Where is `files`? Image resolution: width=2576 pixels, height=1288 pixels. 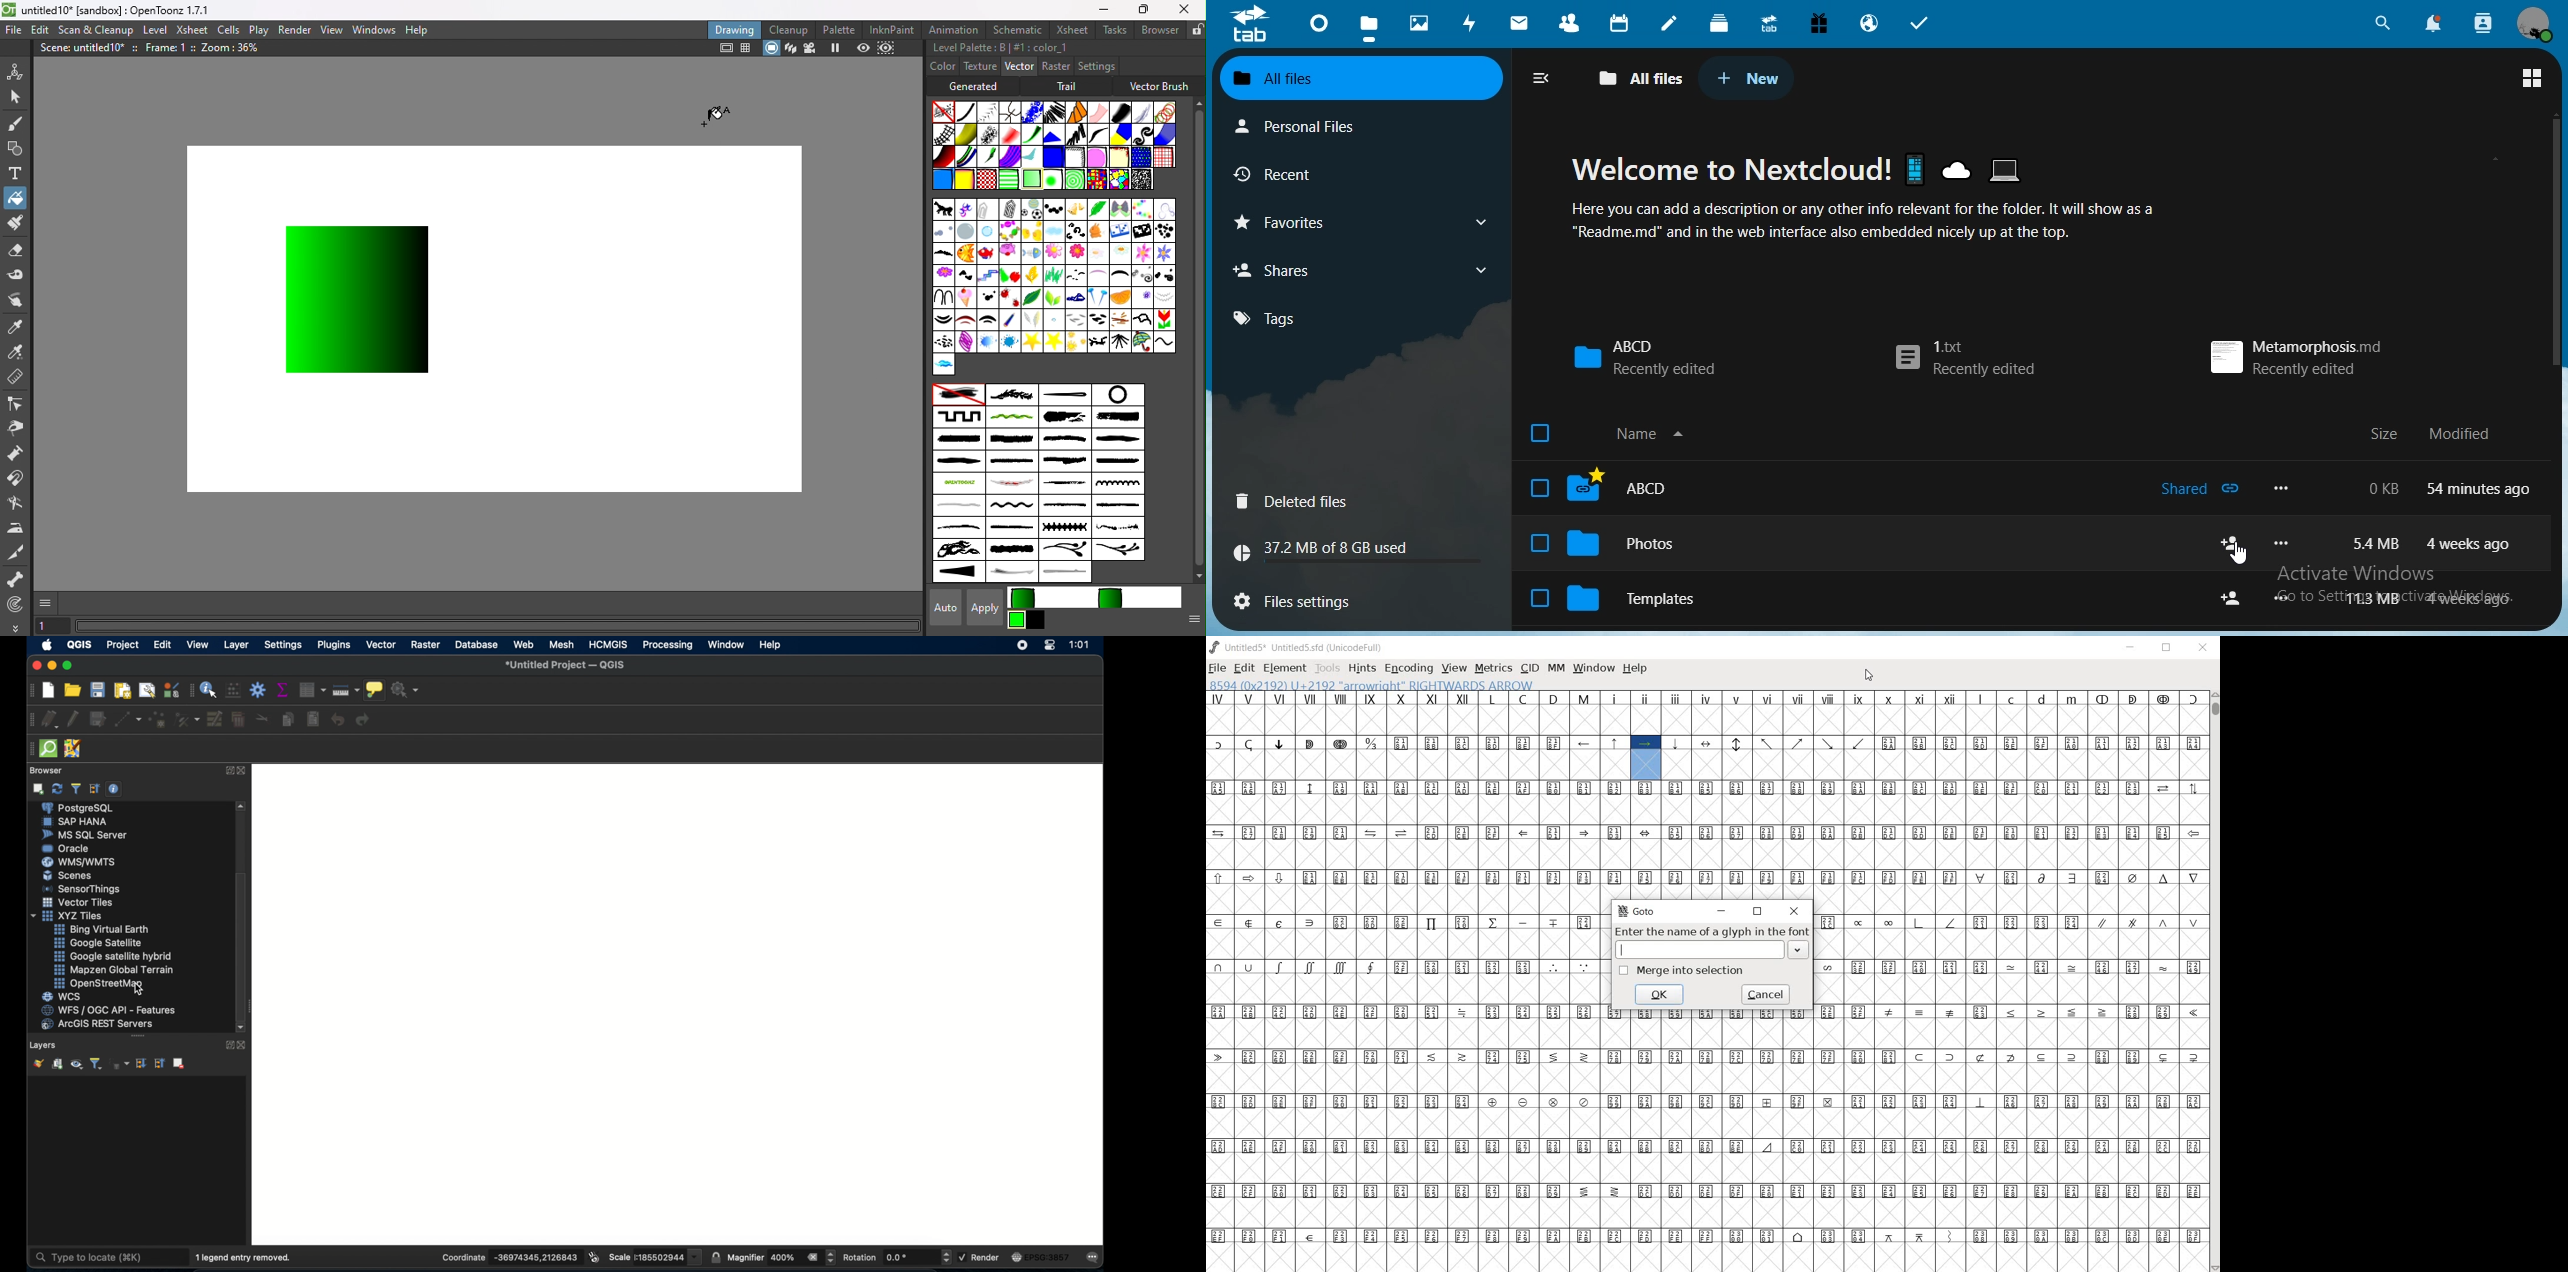 files is located at coordinates (1369, 30).